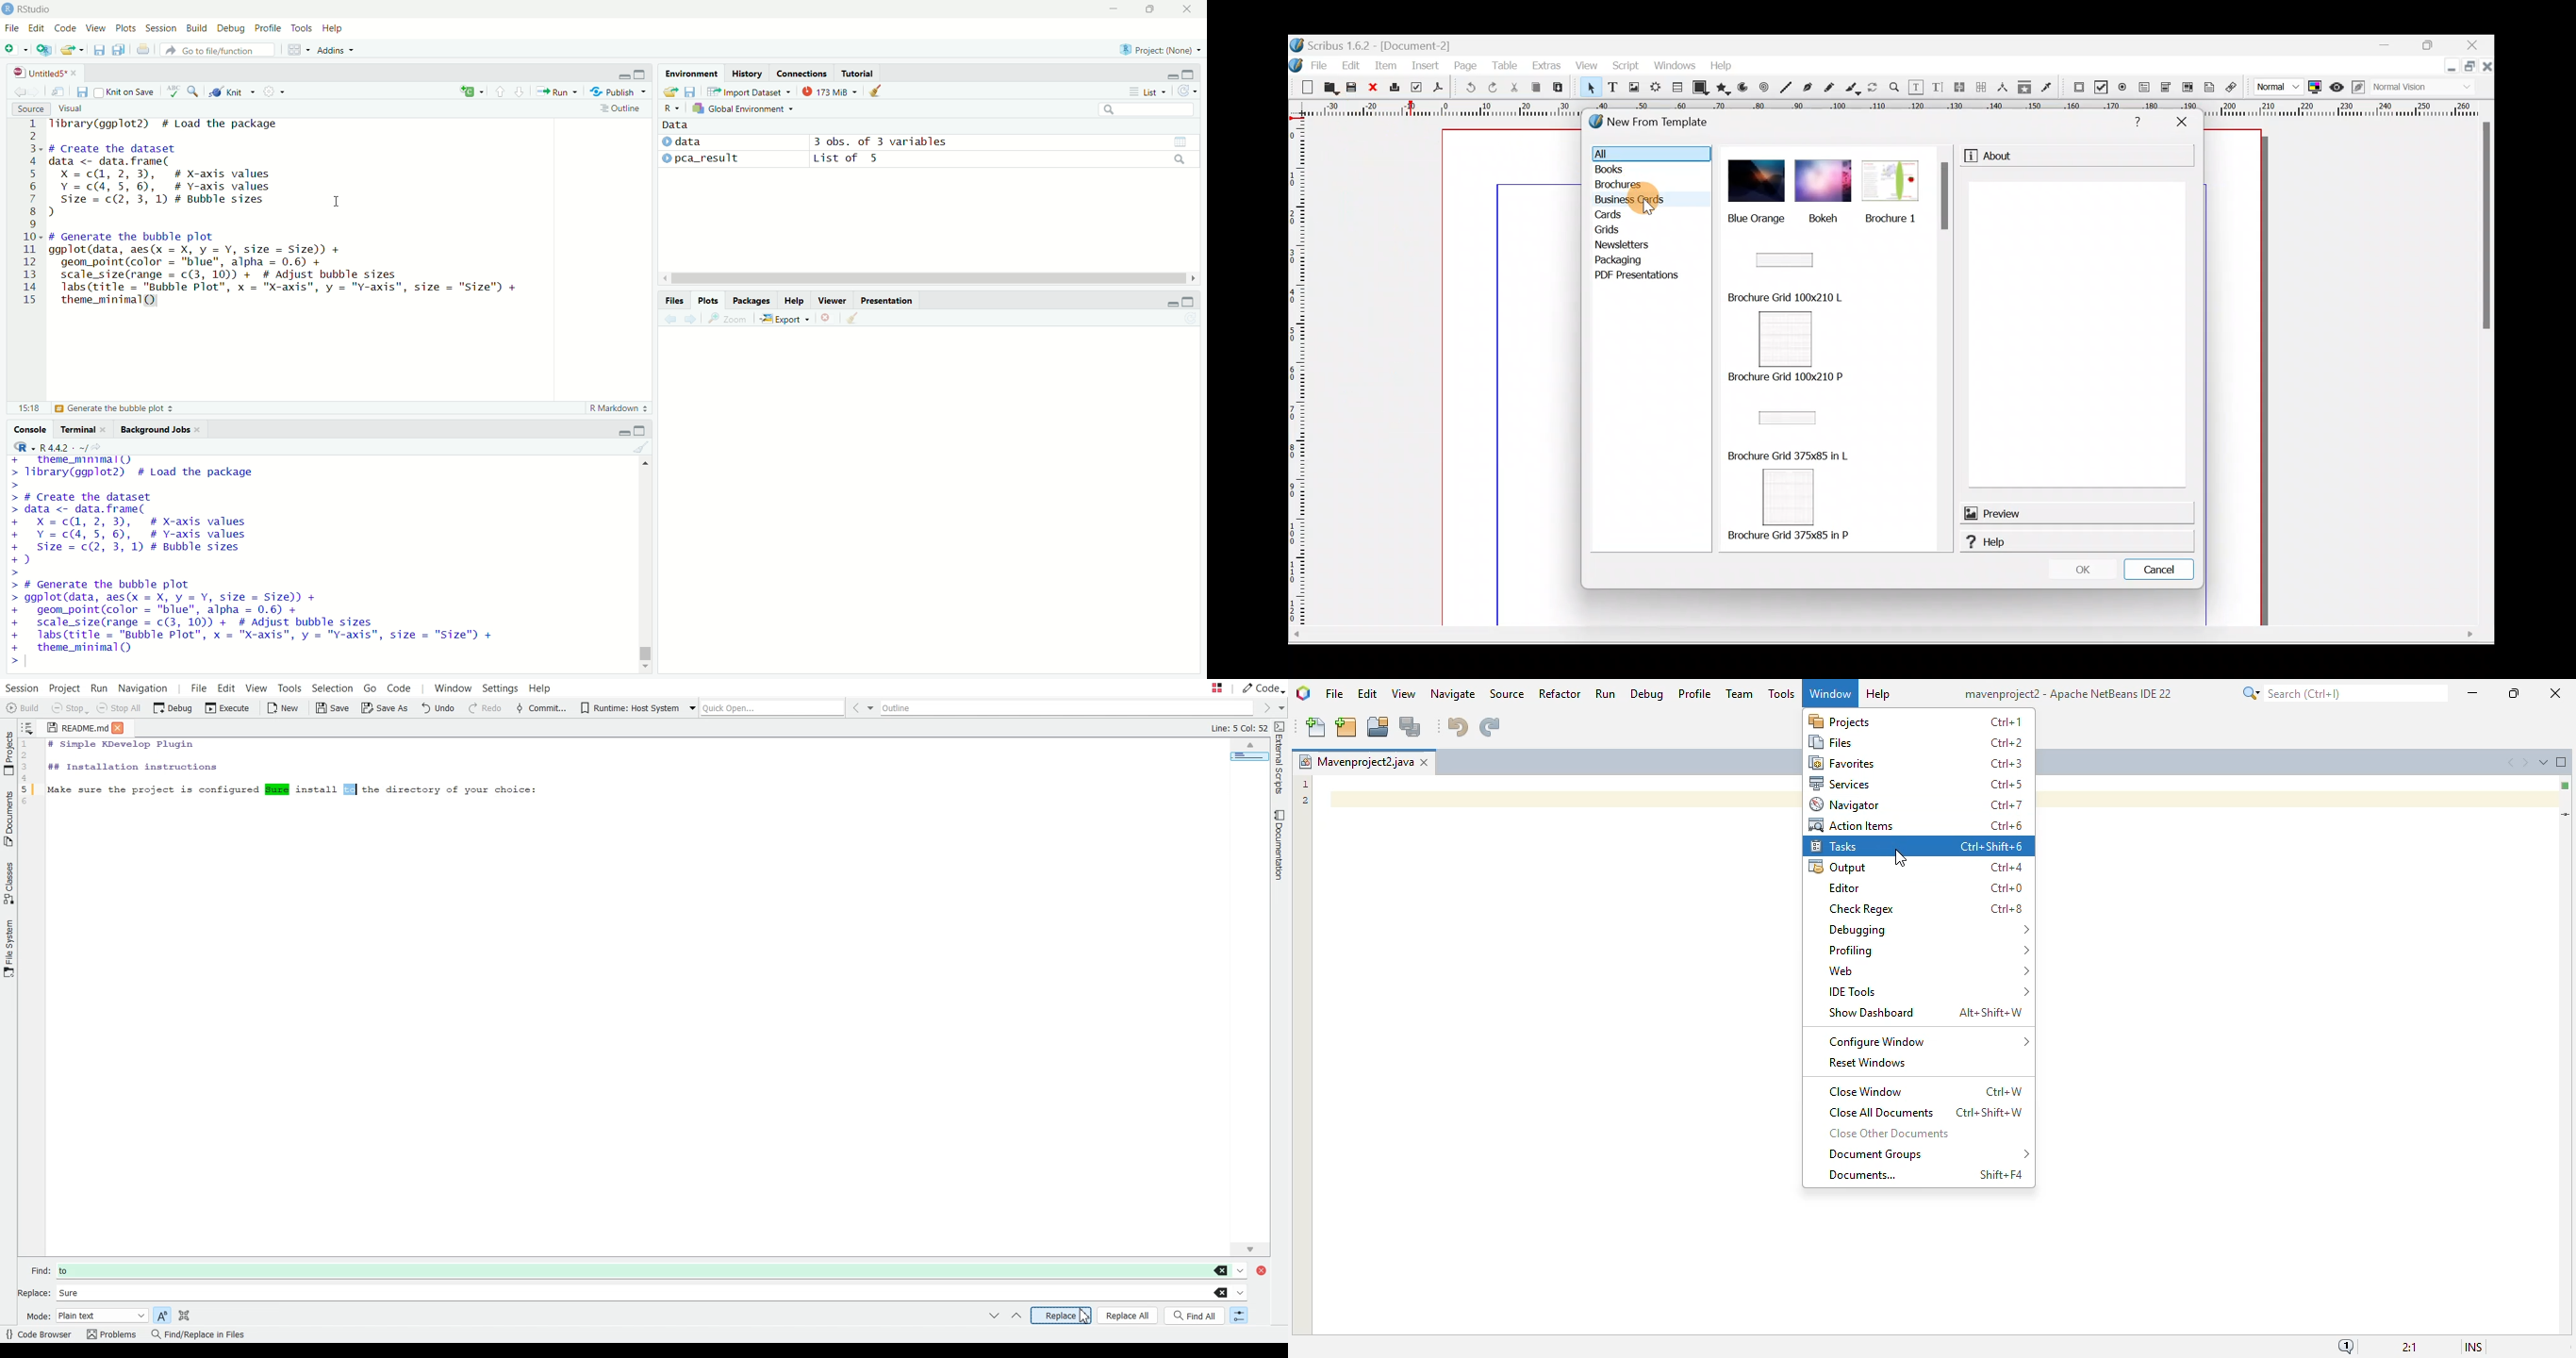 The width and height of the screenshot is (2576, 1372). What do you see at coordinates (1647, 277) in the screenshot?
I see `PDF presentations` at bounding box center [1647, 277].